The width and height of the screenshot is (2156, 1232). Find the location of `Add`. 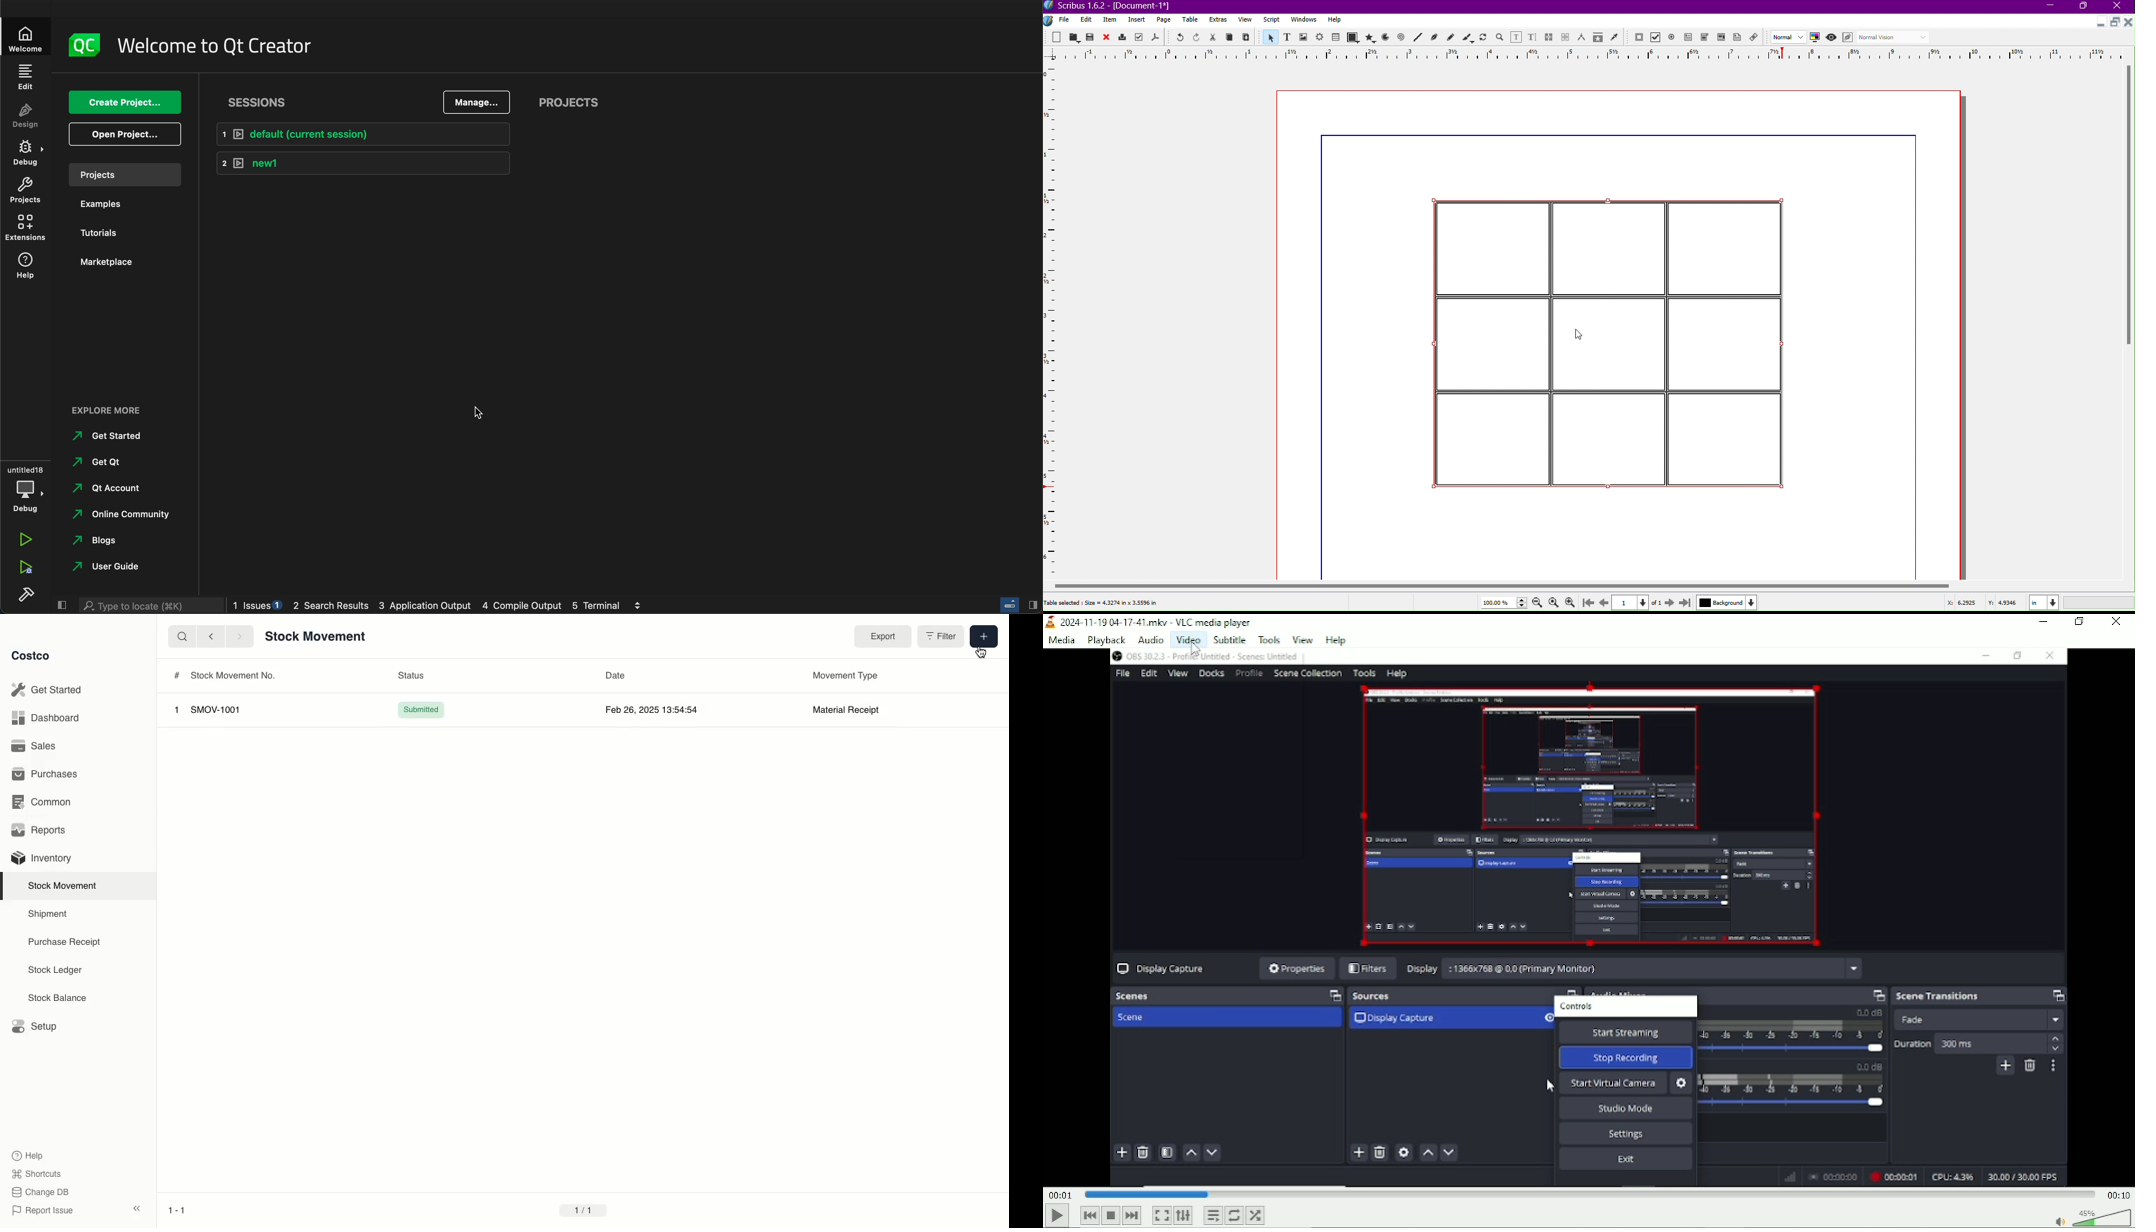

Add is located at coordinates (983, 636).